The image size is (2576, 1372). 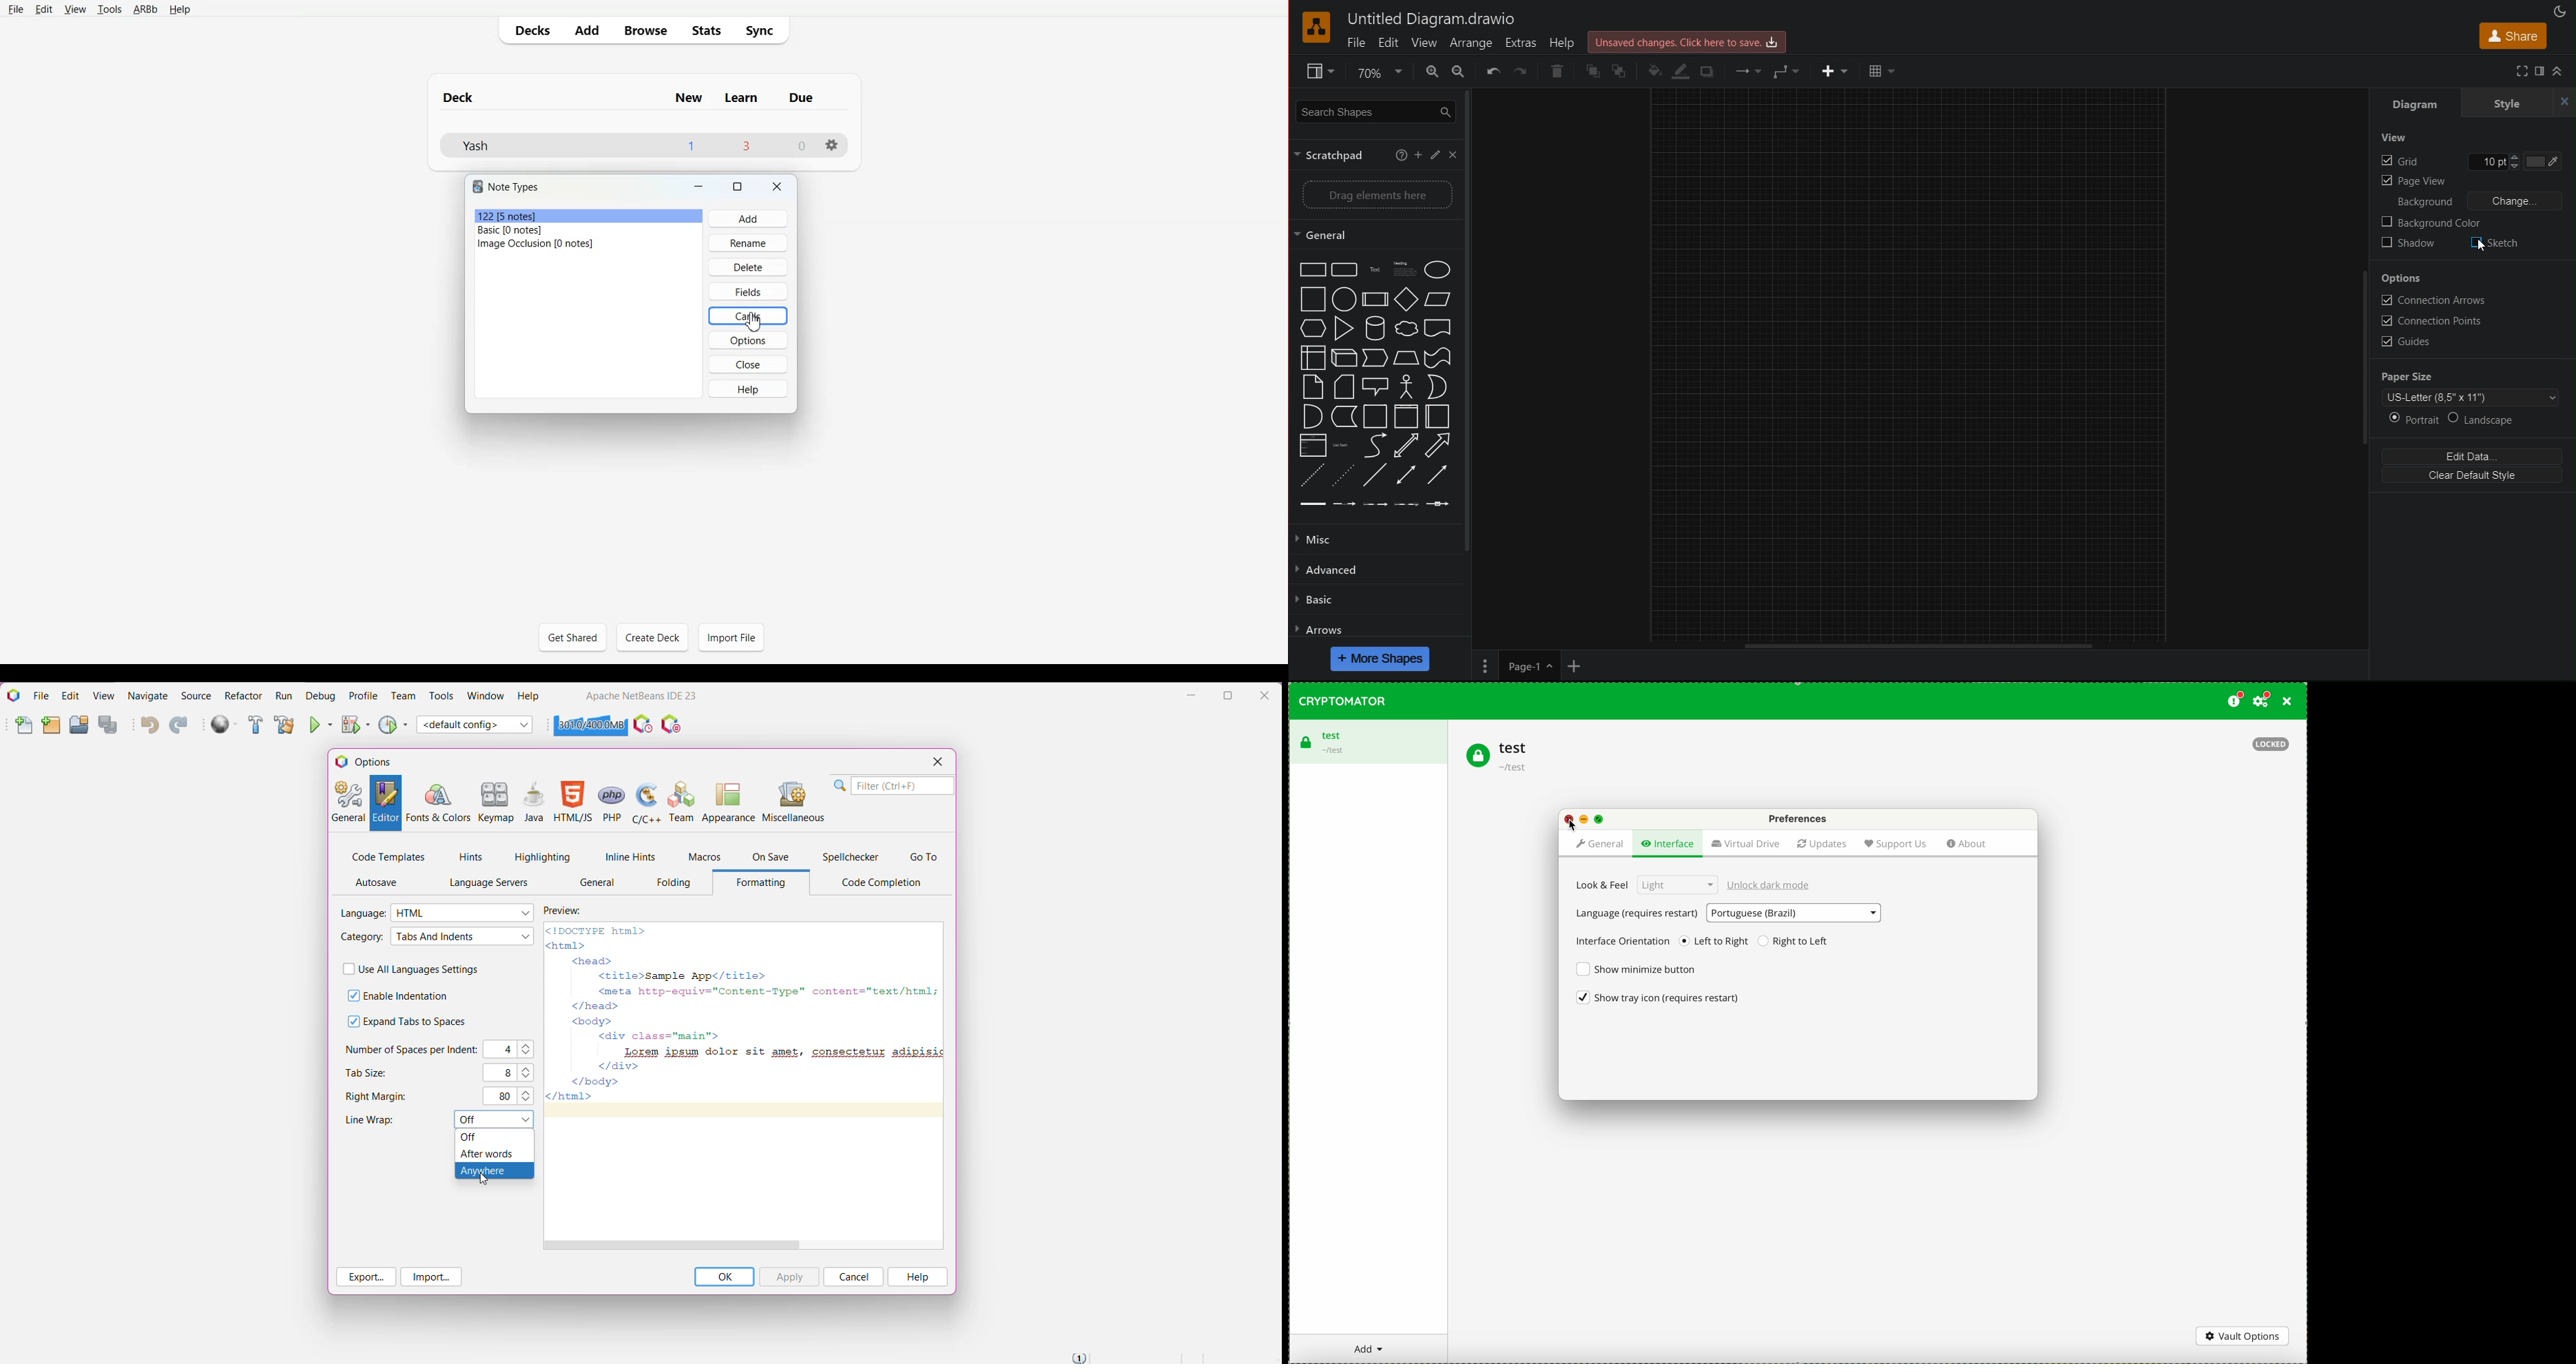 What do you see at coordinates (1437, 271) in the screenshot?
I see `ellipse` at bounding box center [1437, 271].